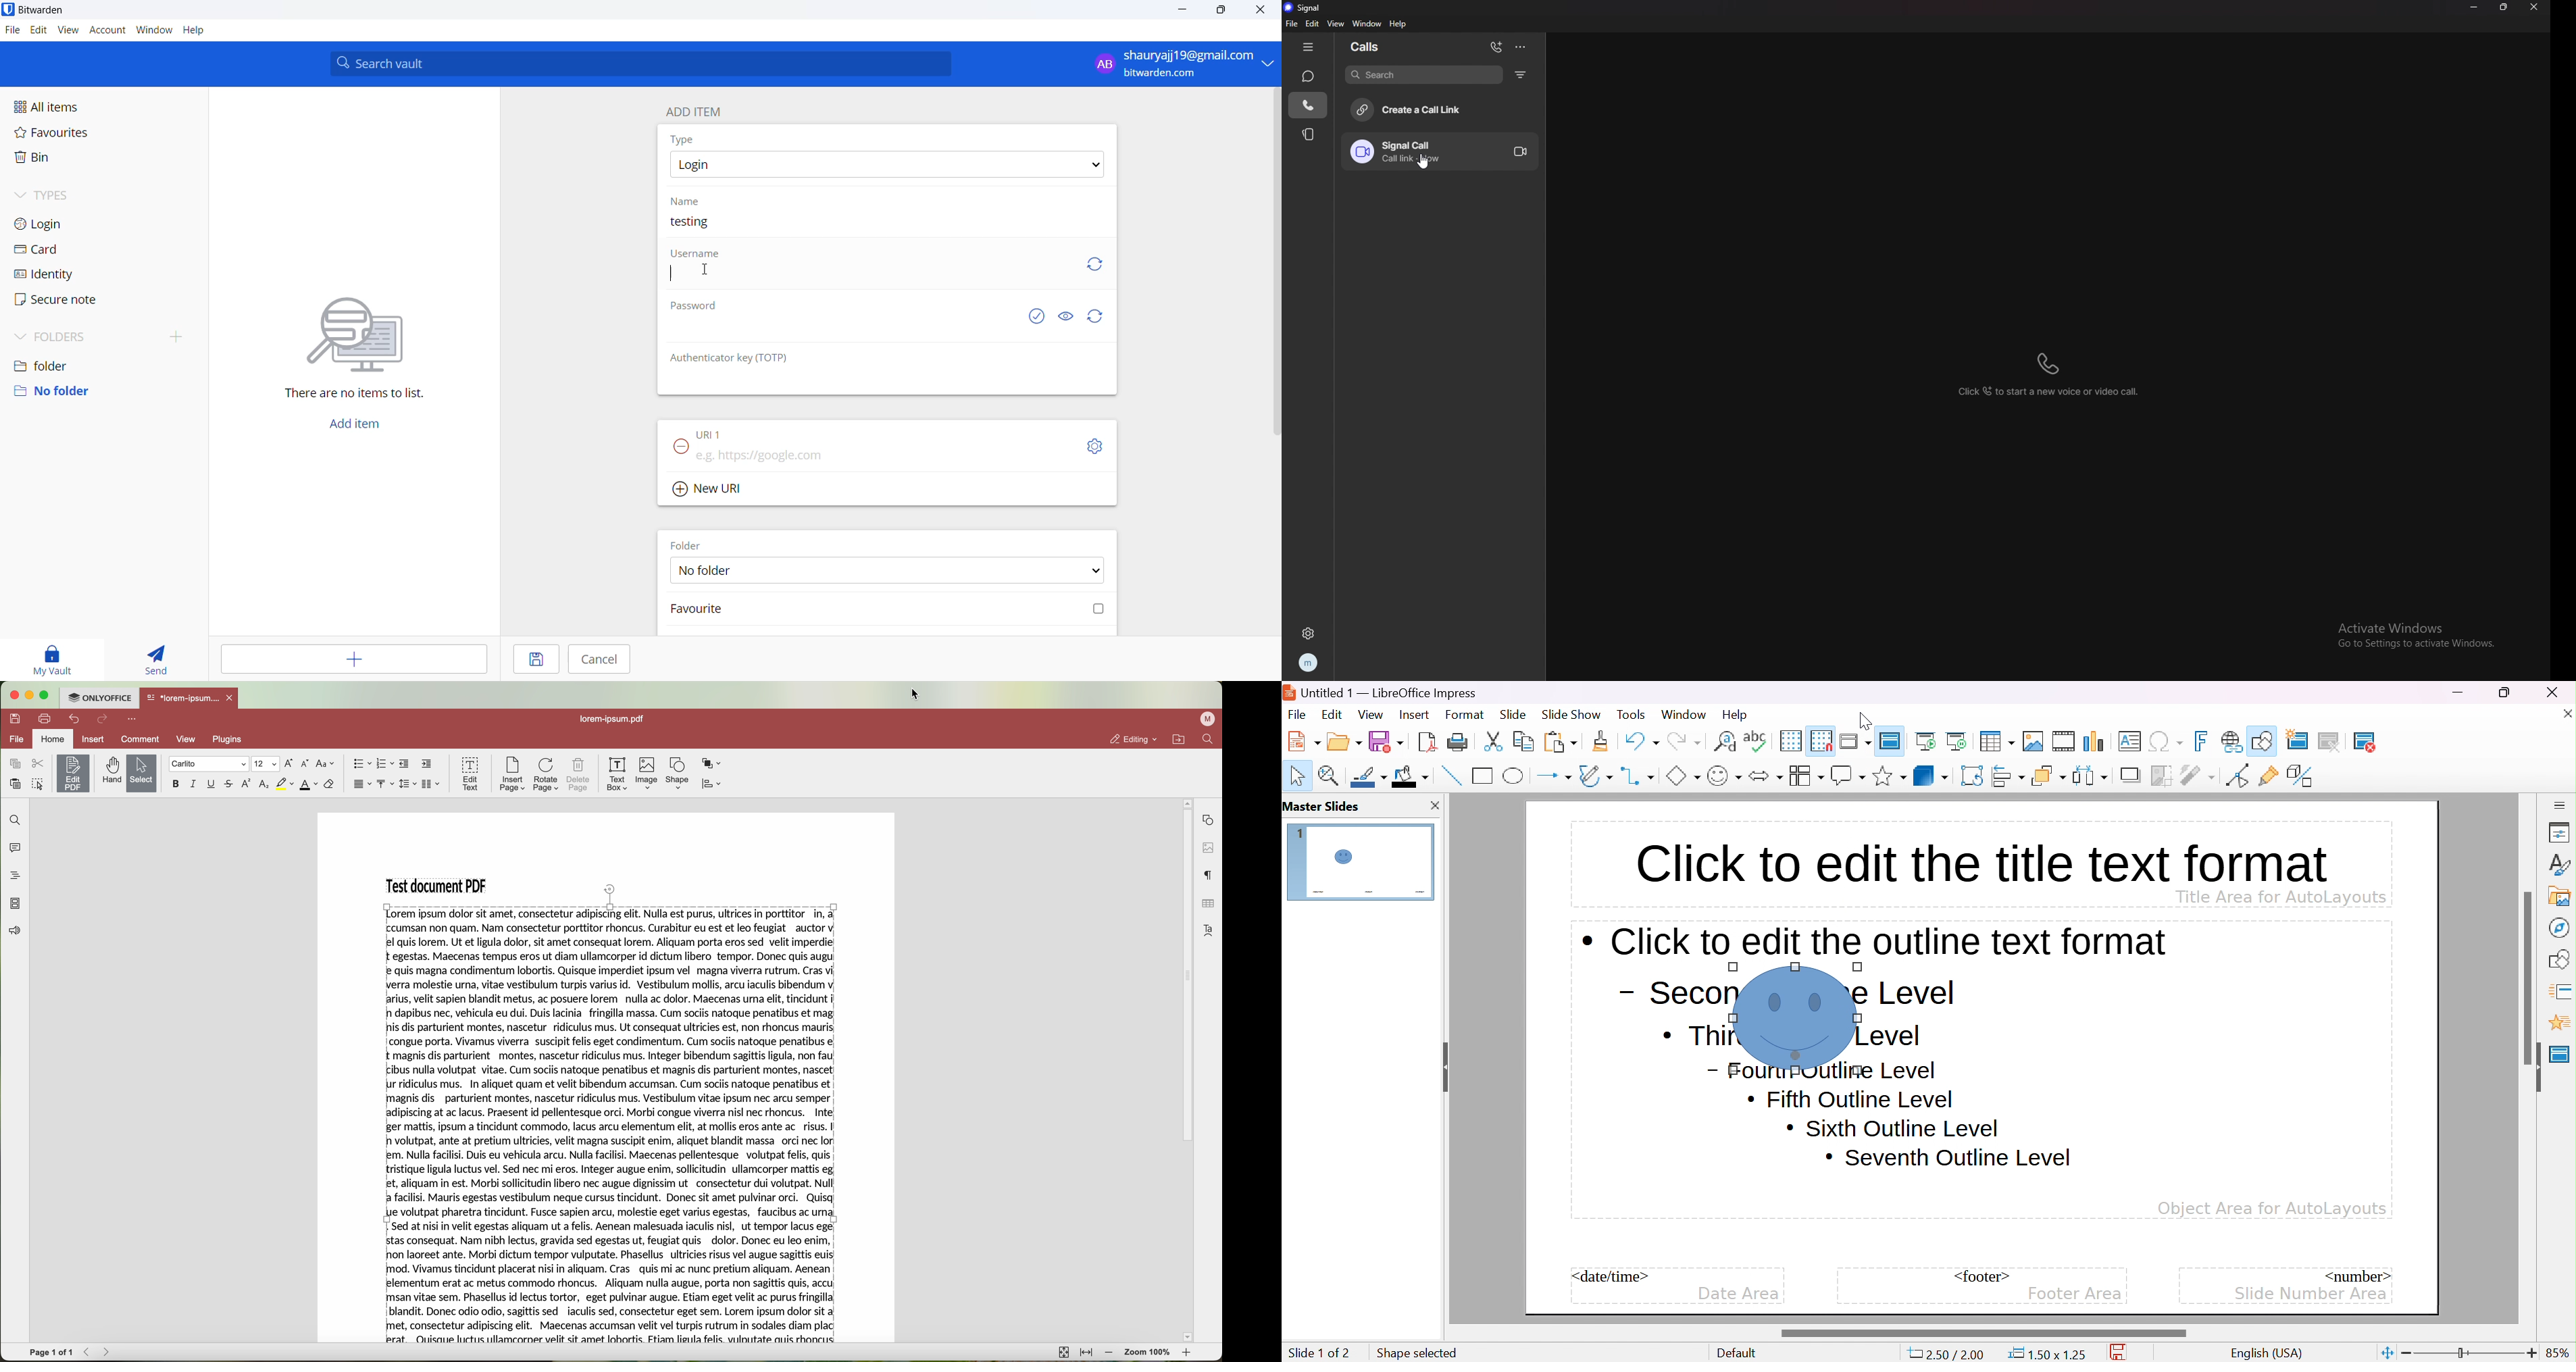  I want to click on Add new URL, so click(712, 489).